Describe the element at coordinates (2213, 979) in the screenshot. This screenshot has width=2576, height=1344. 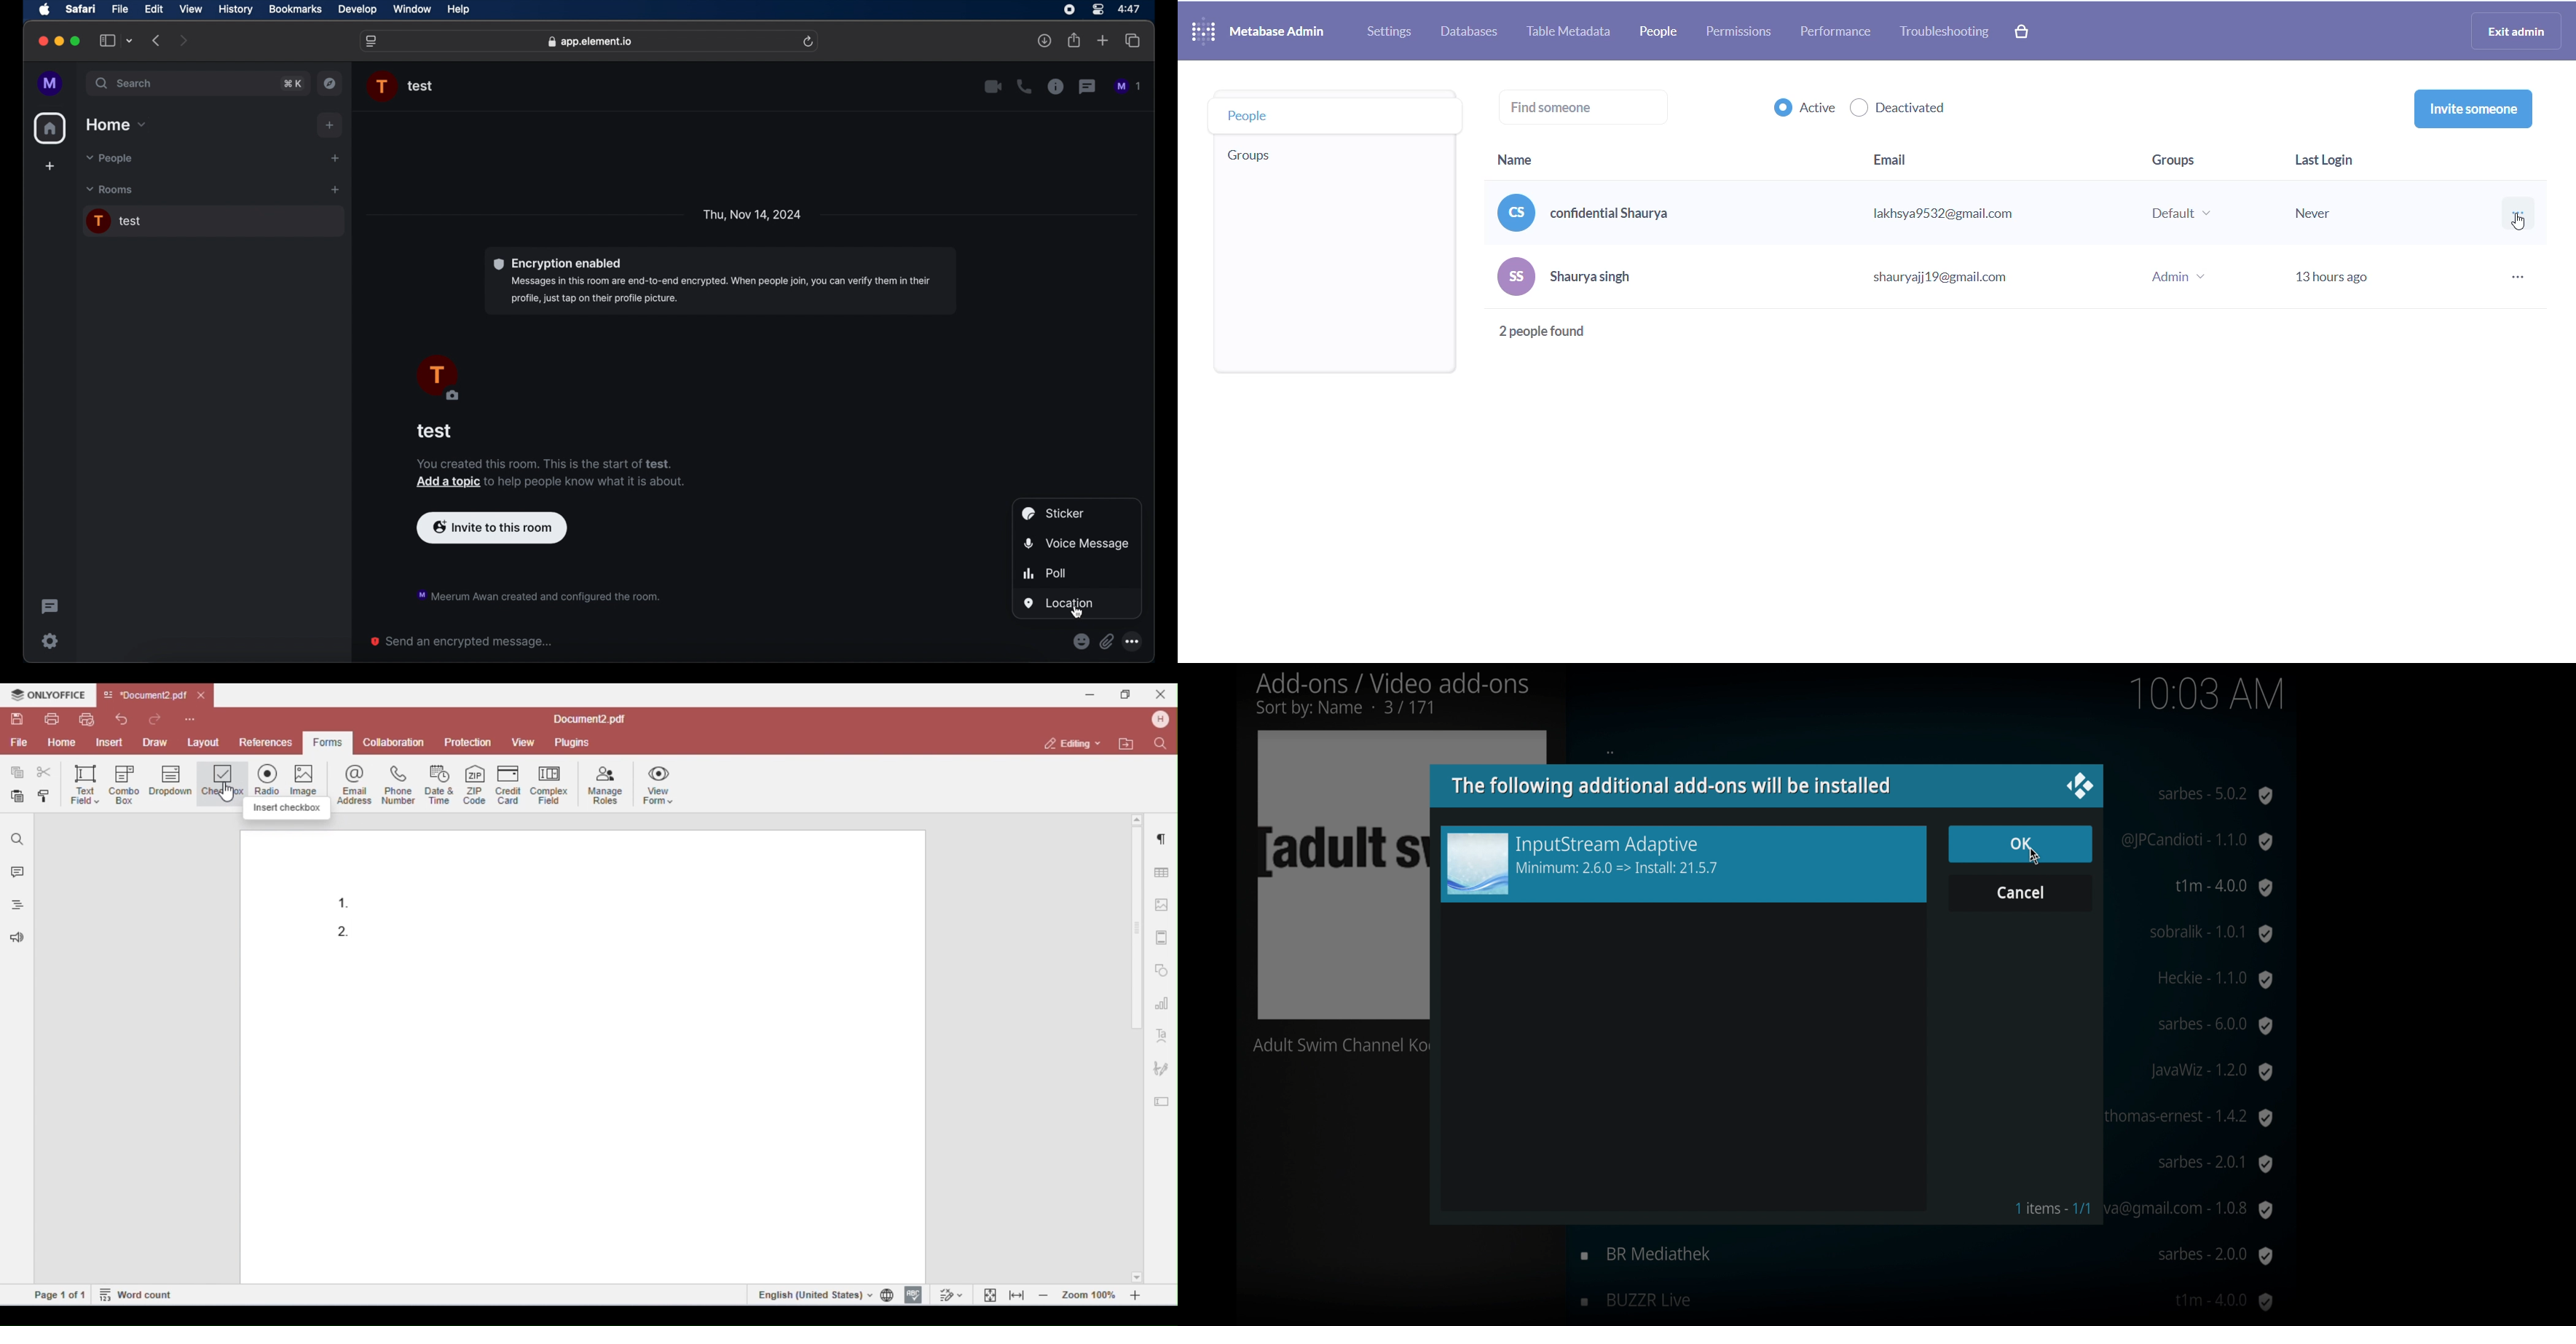
I see `Heck- 1.1.0` at that location.